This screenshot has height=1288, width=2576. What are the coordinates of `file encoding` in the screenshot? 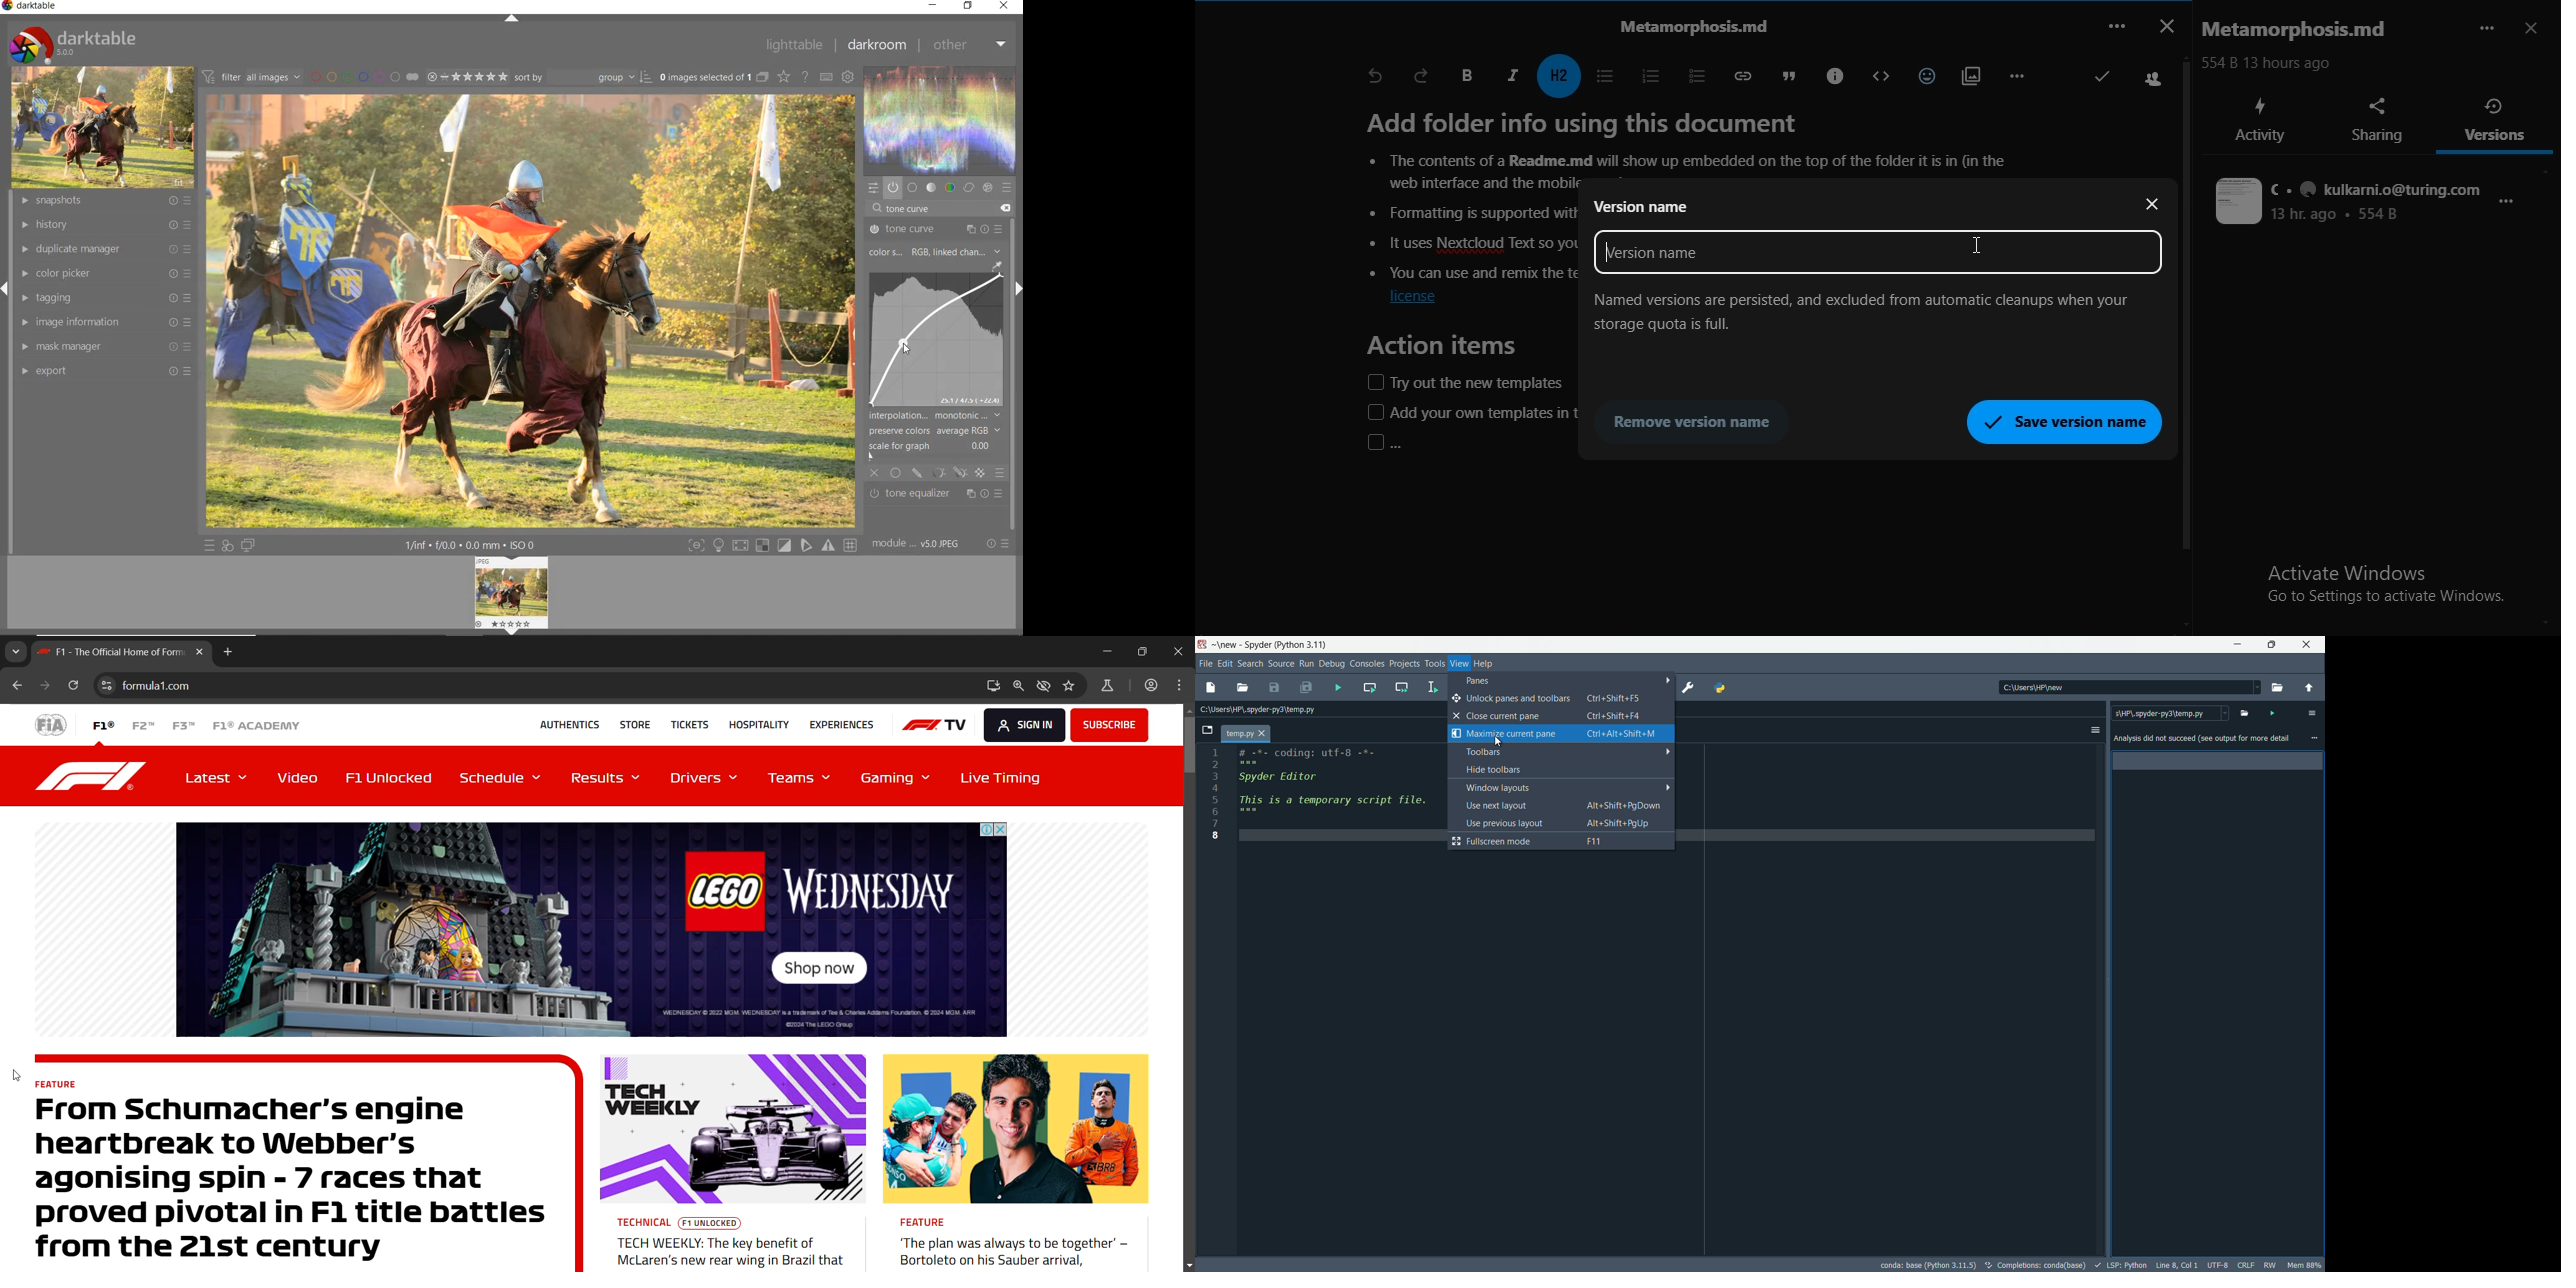 It's located at (2217, 1264).